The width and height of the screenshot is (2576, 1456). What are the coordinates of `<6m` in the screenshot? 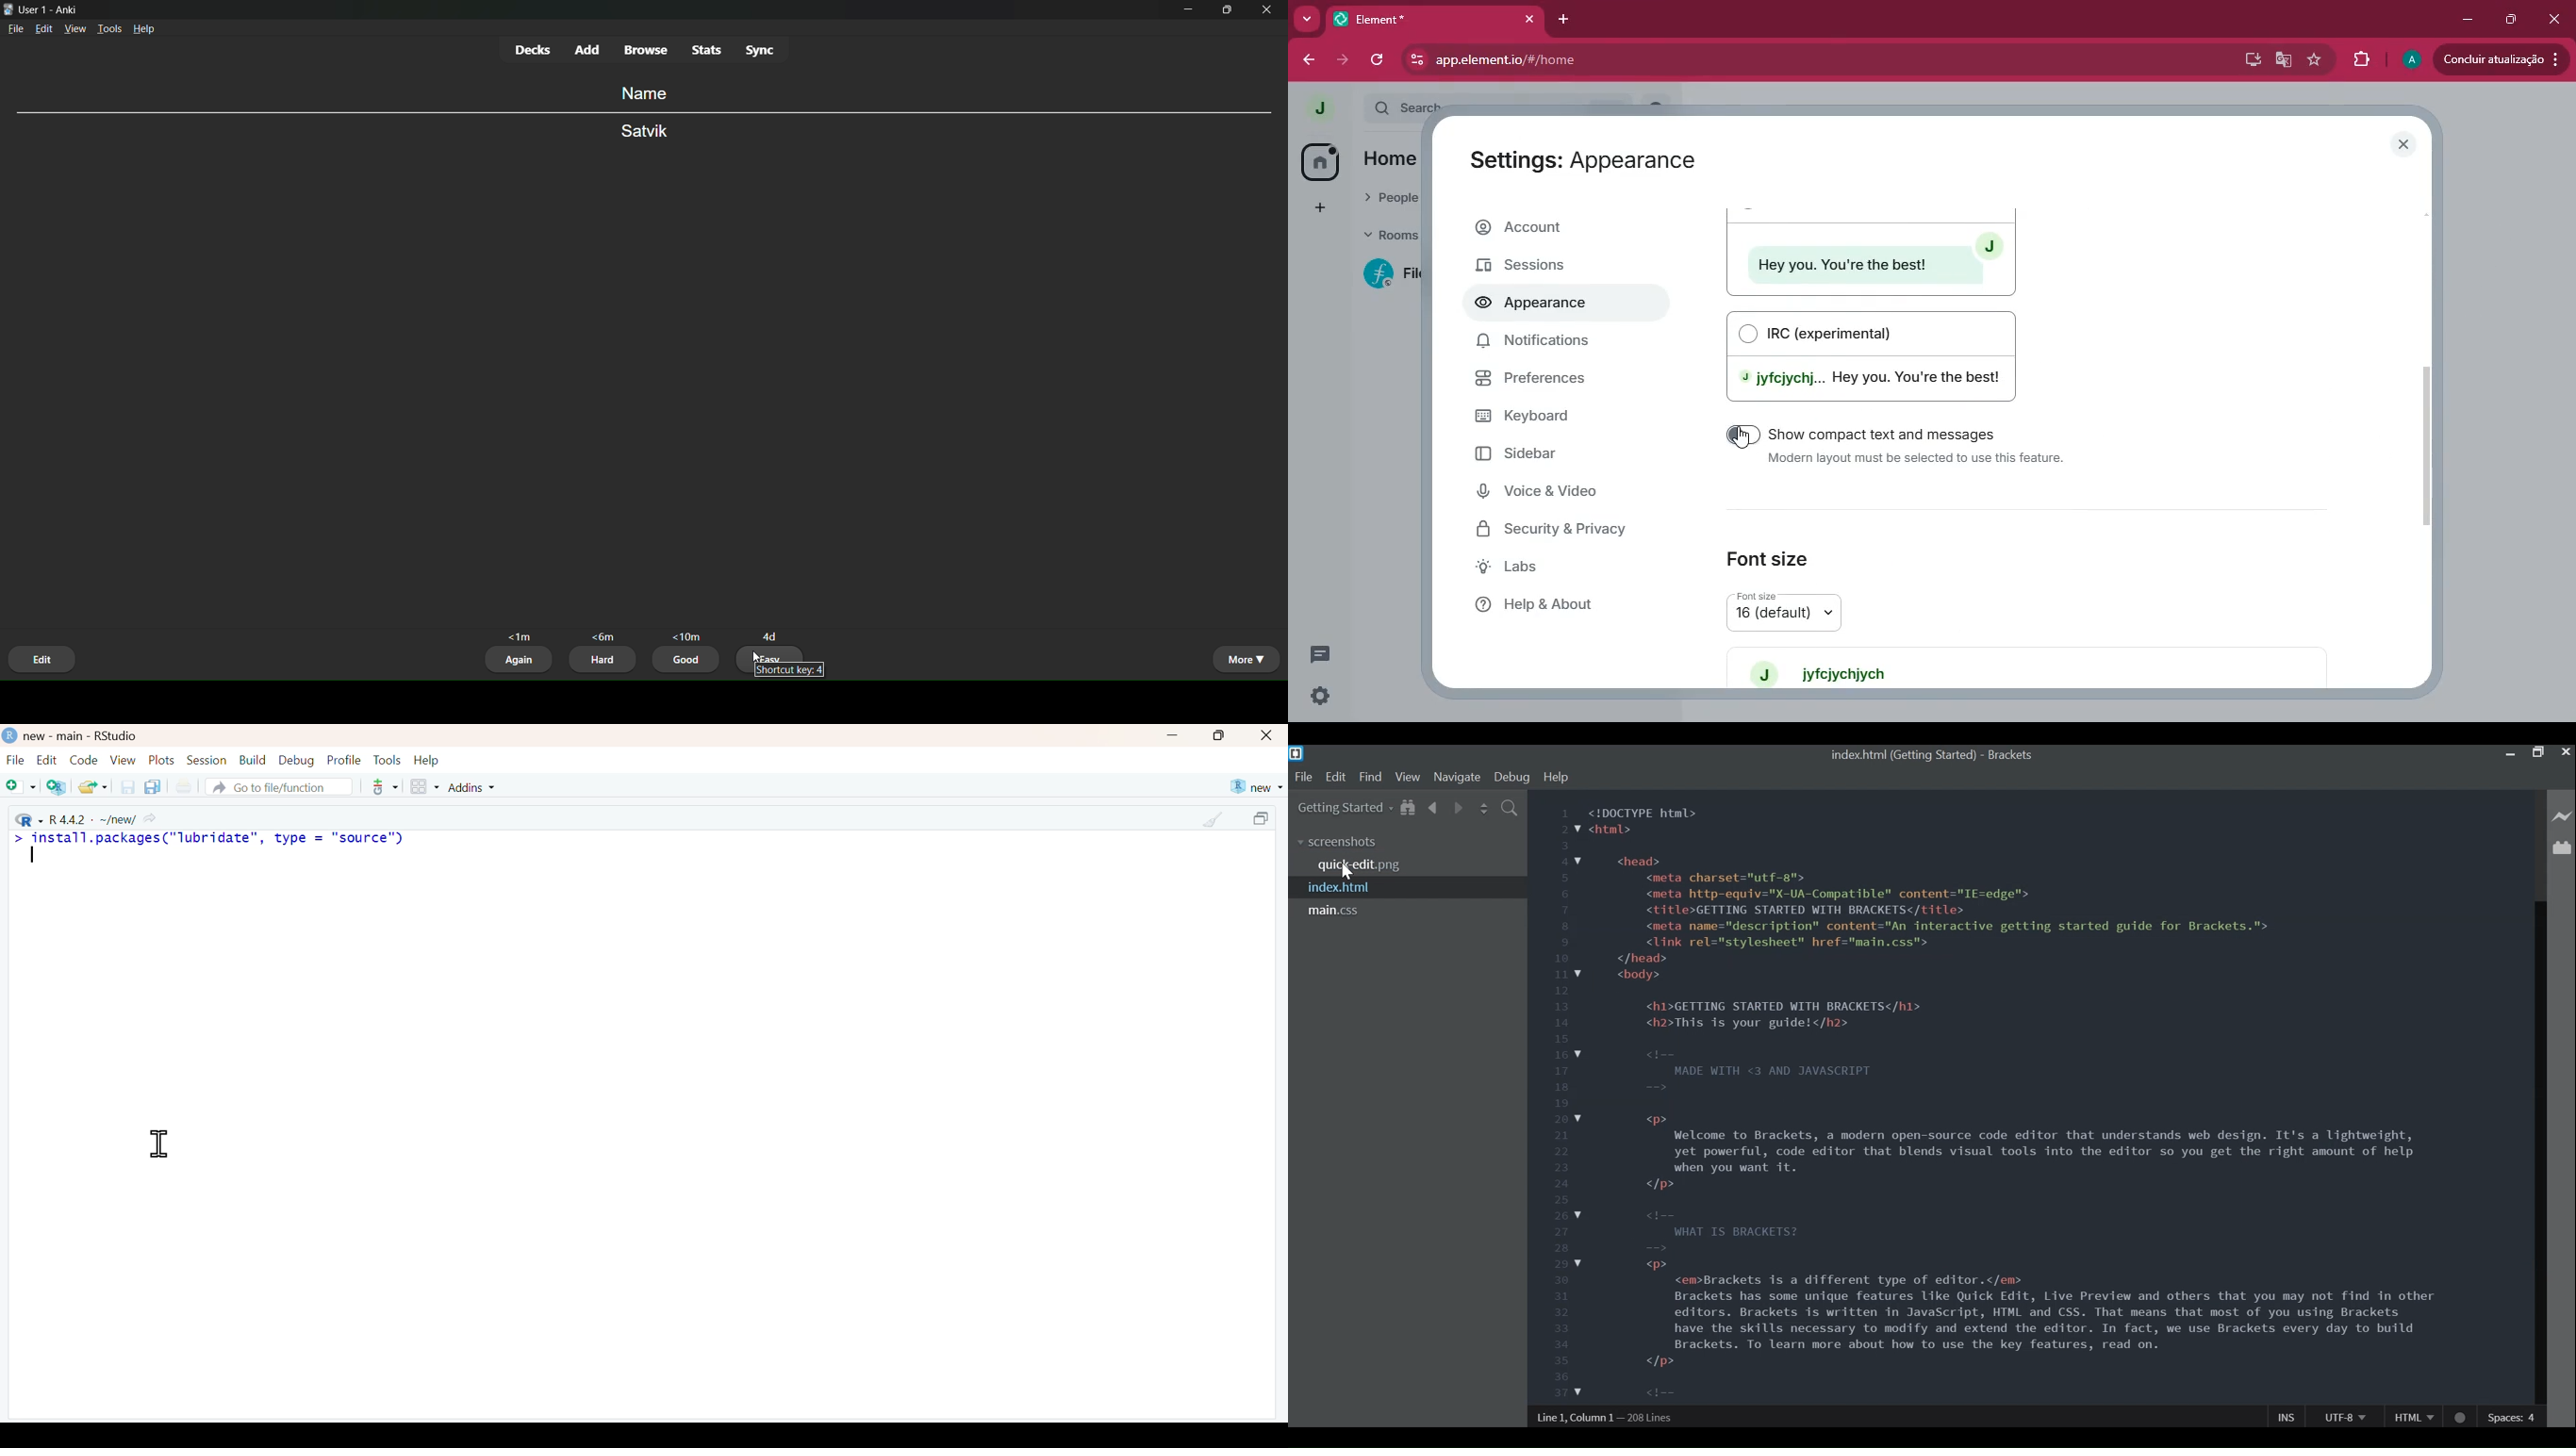 It's located at (605, 638).